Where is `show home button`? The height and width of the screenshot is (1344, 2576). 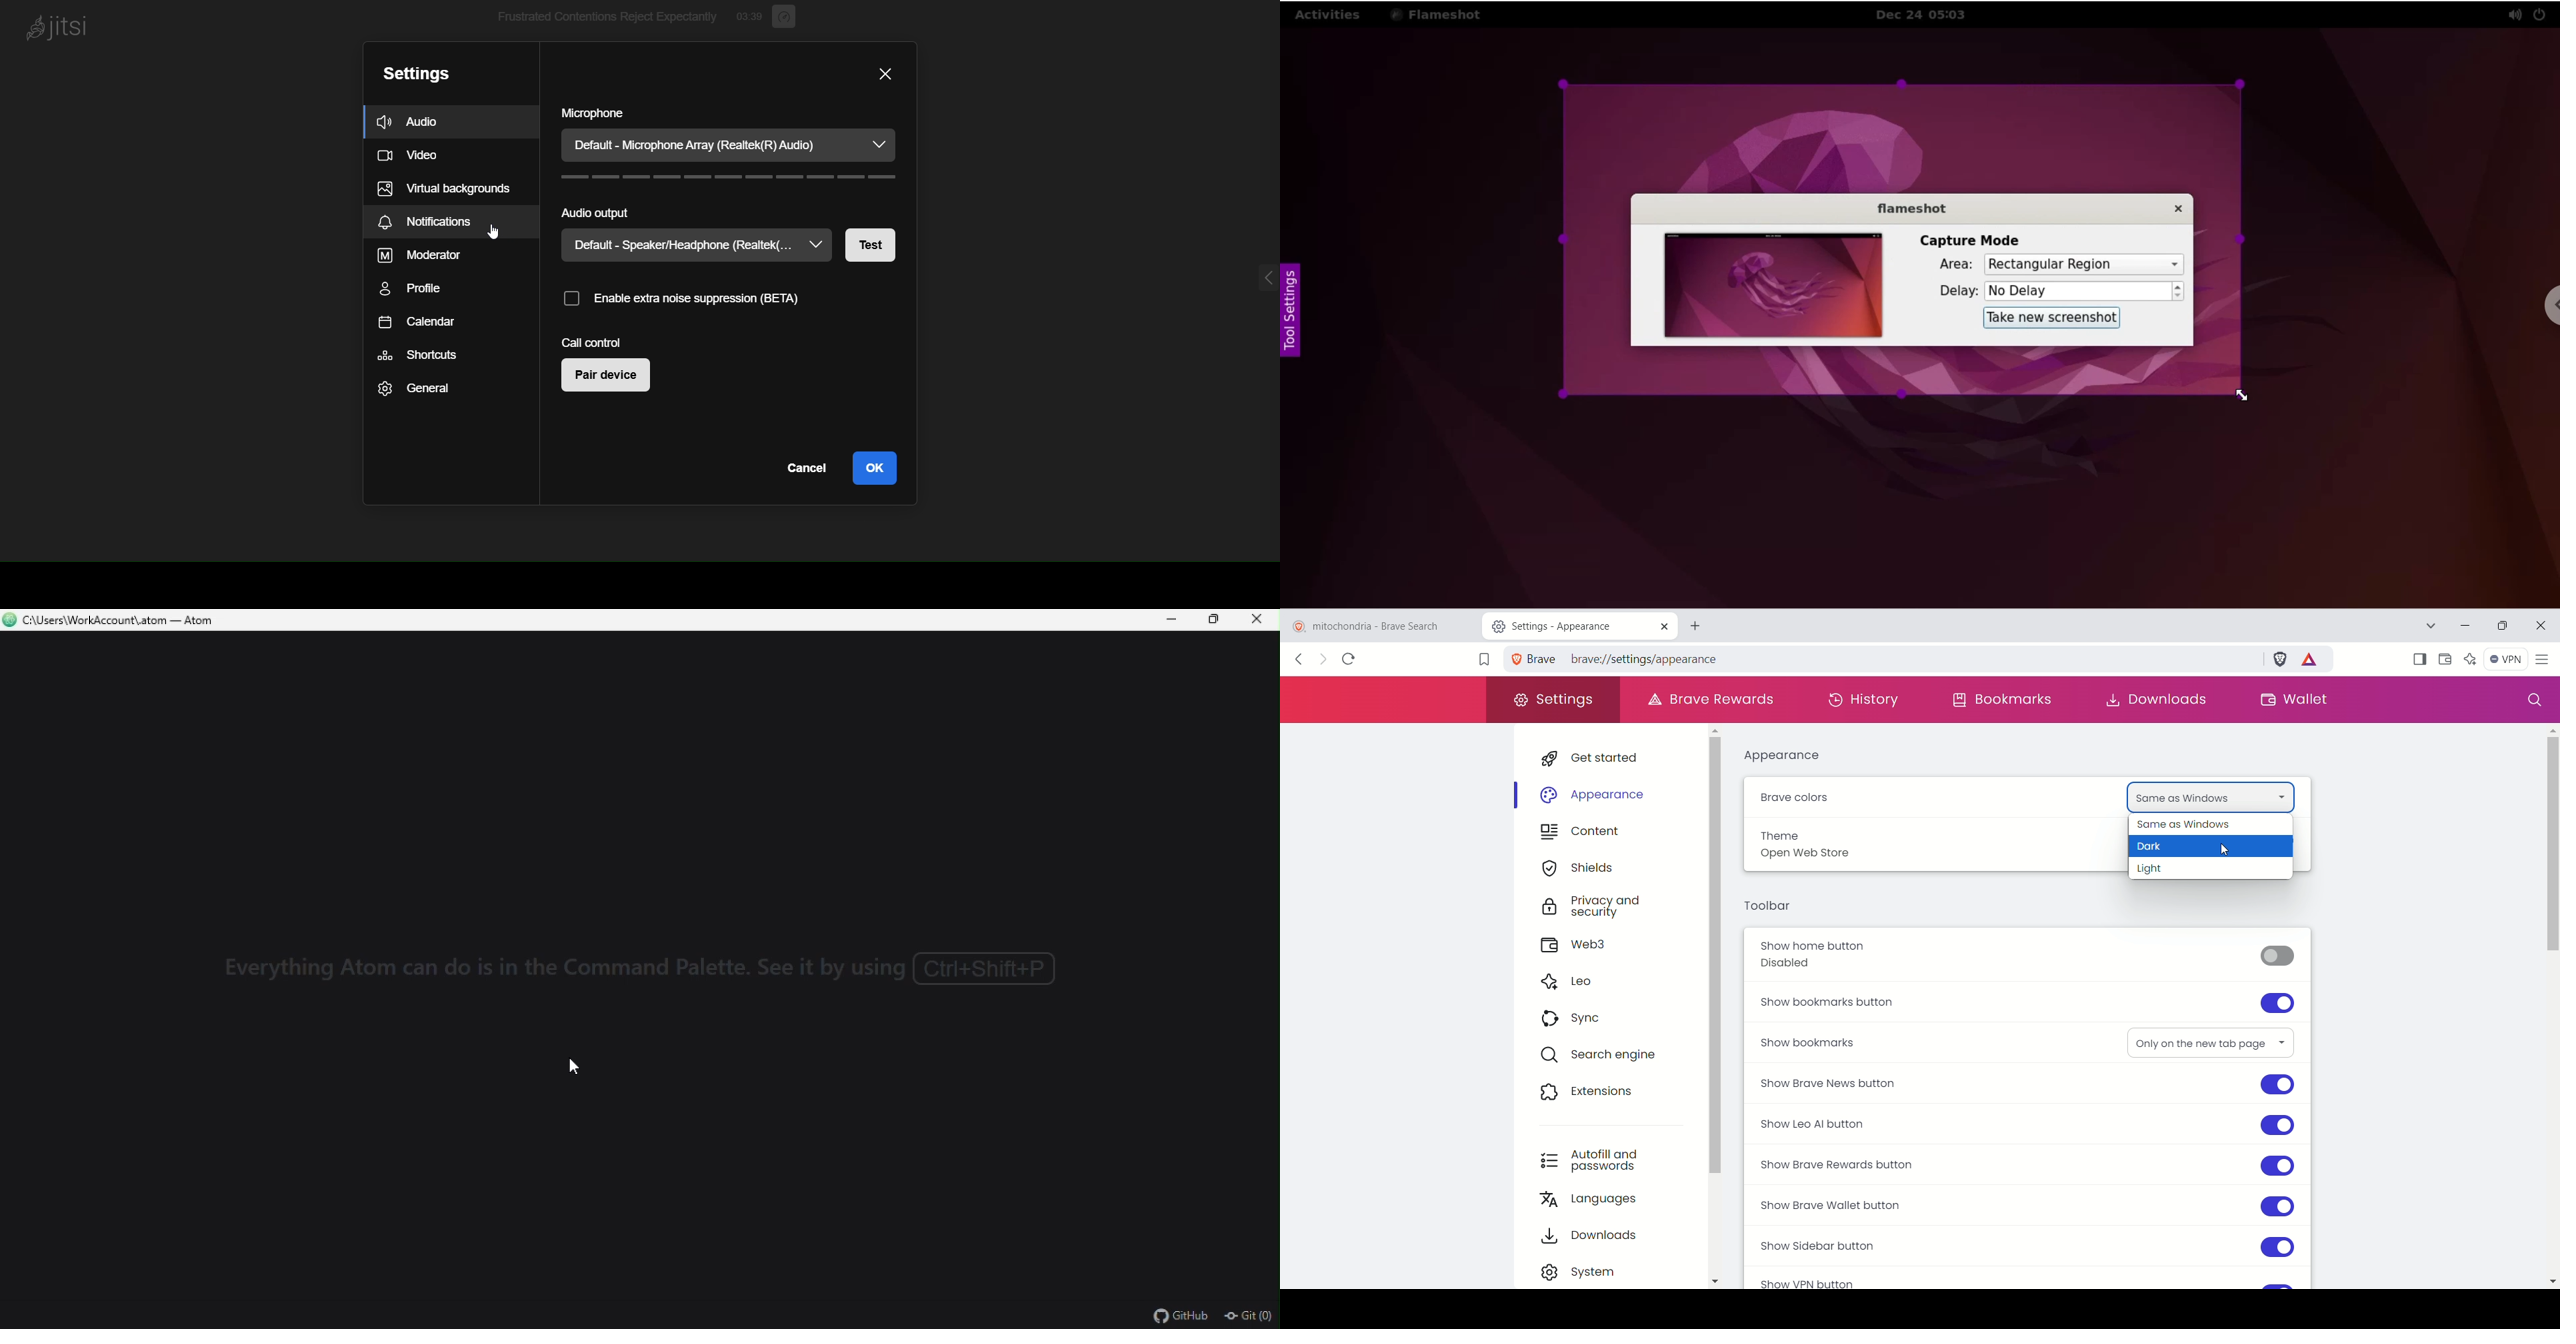
show home button is located at coordinates (2029, 959).